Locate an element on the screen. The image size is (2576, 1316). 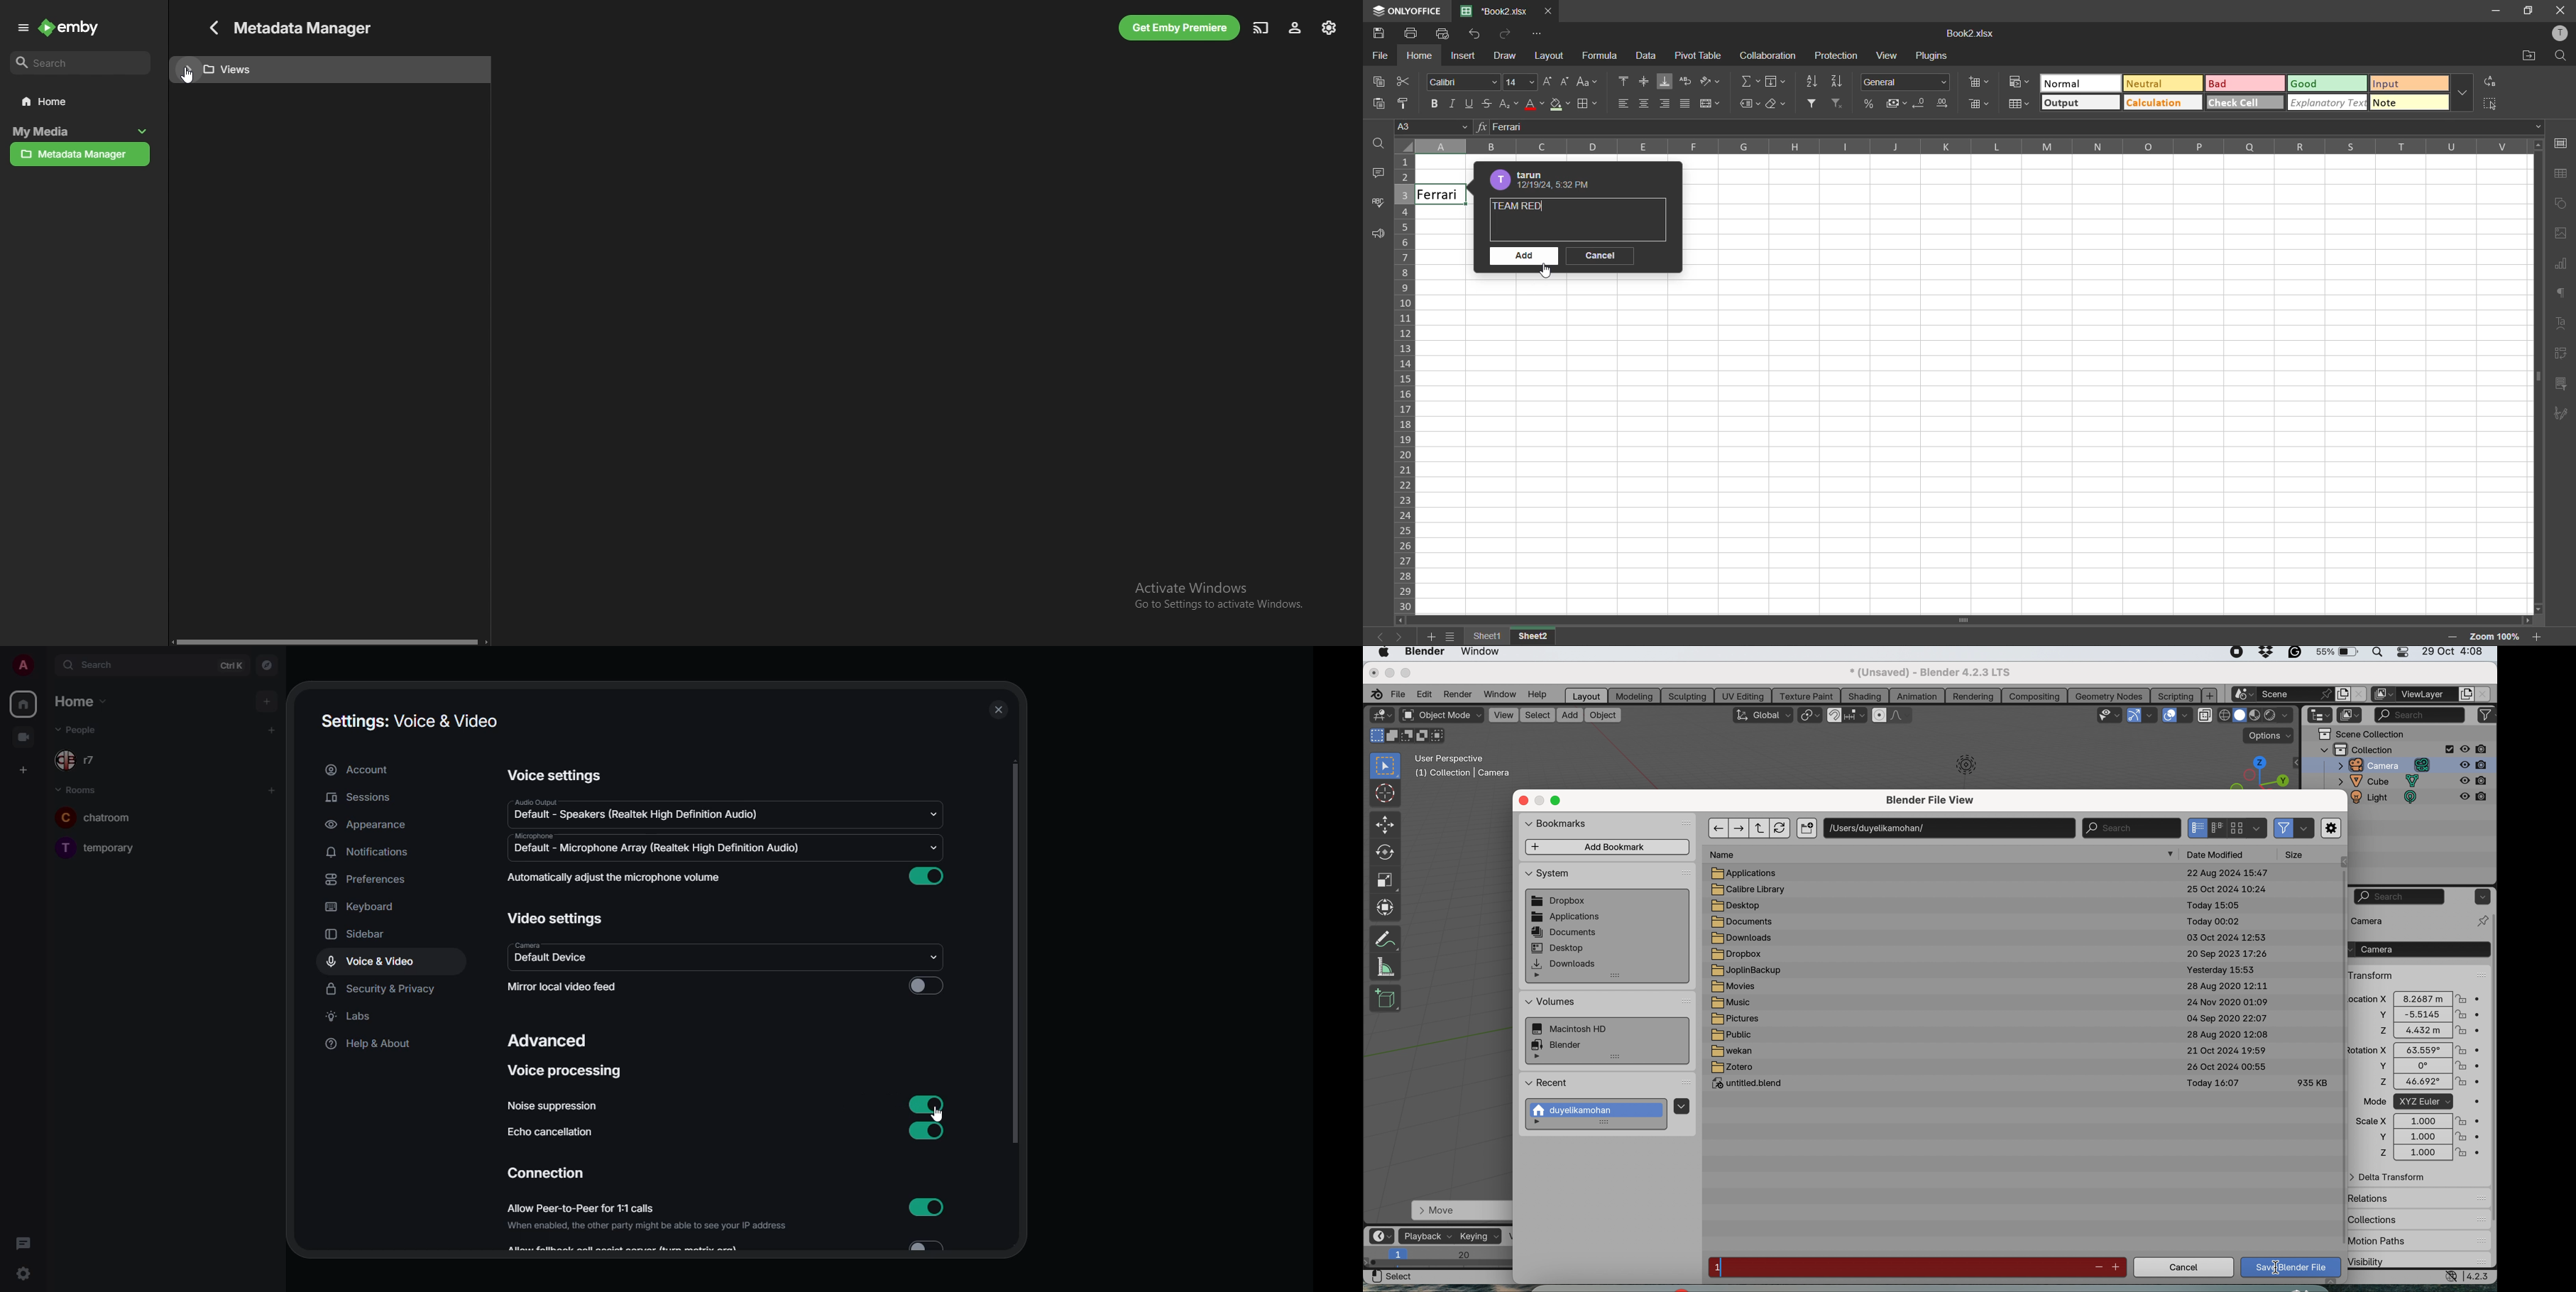
annotate is located at coordinates (1383, 939).